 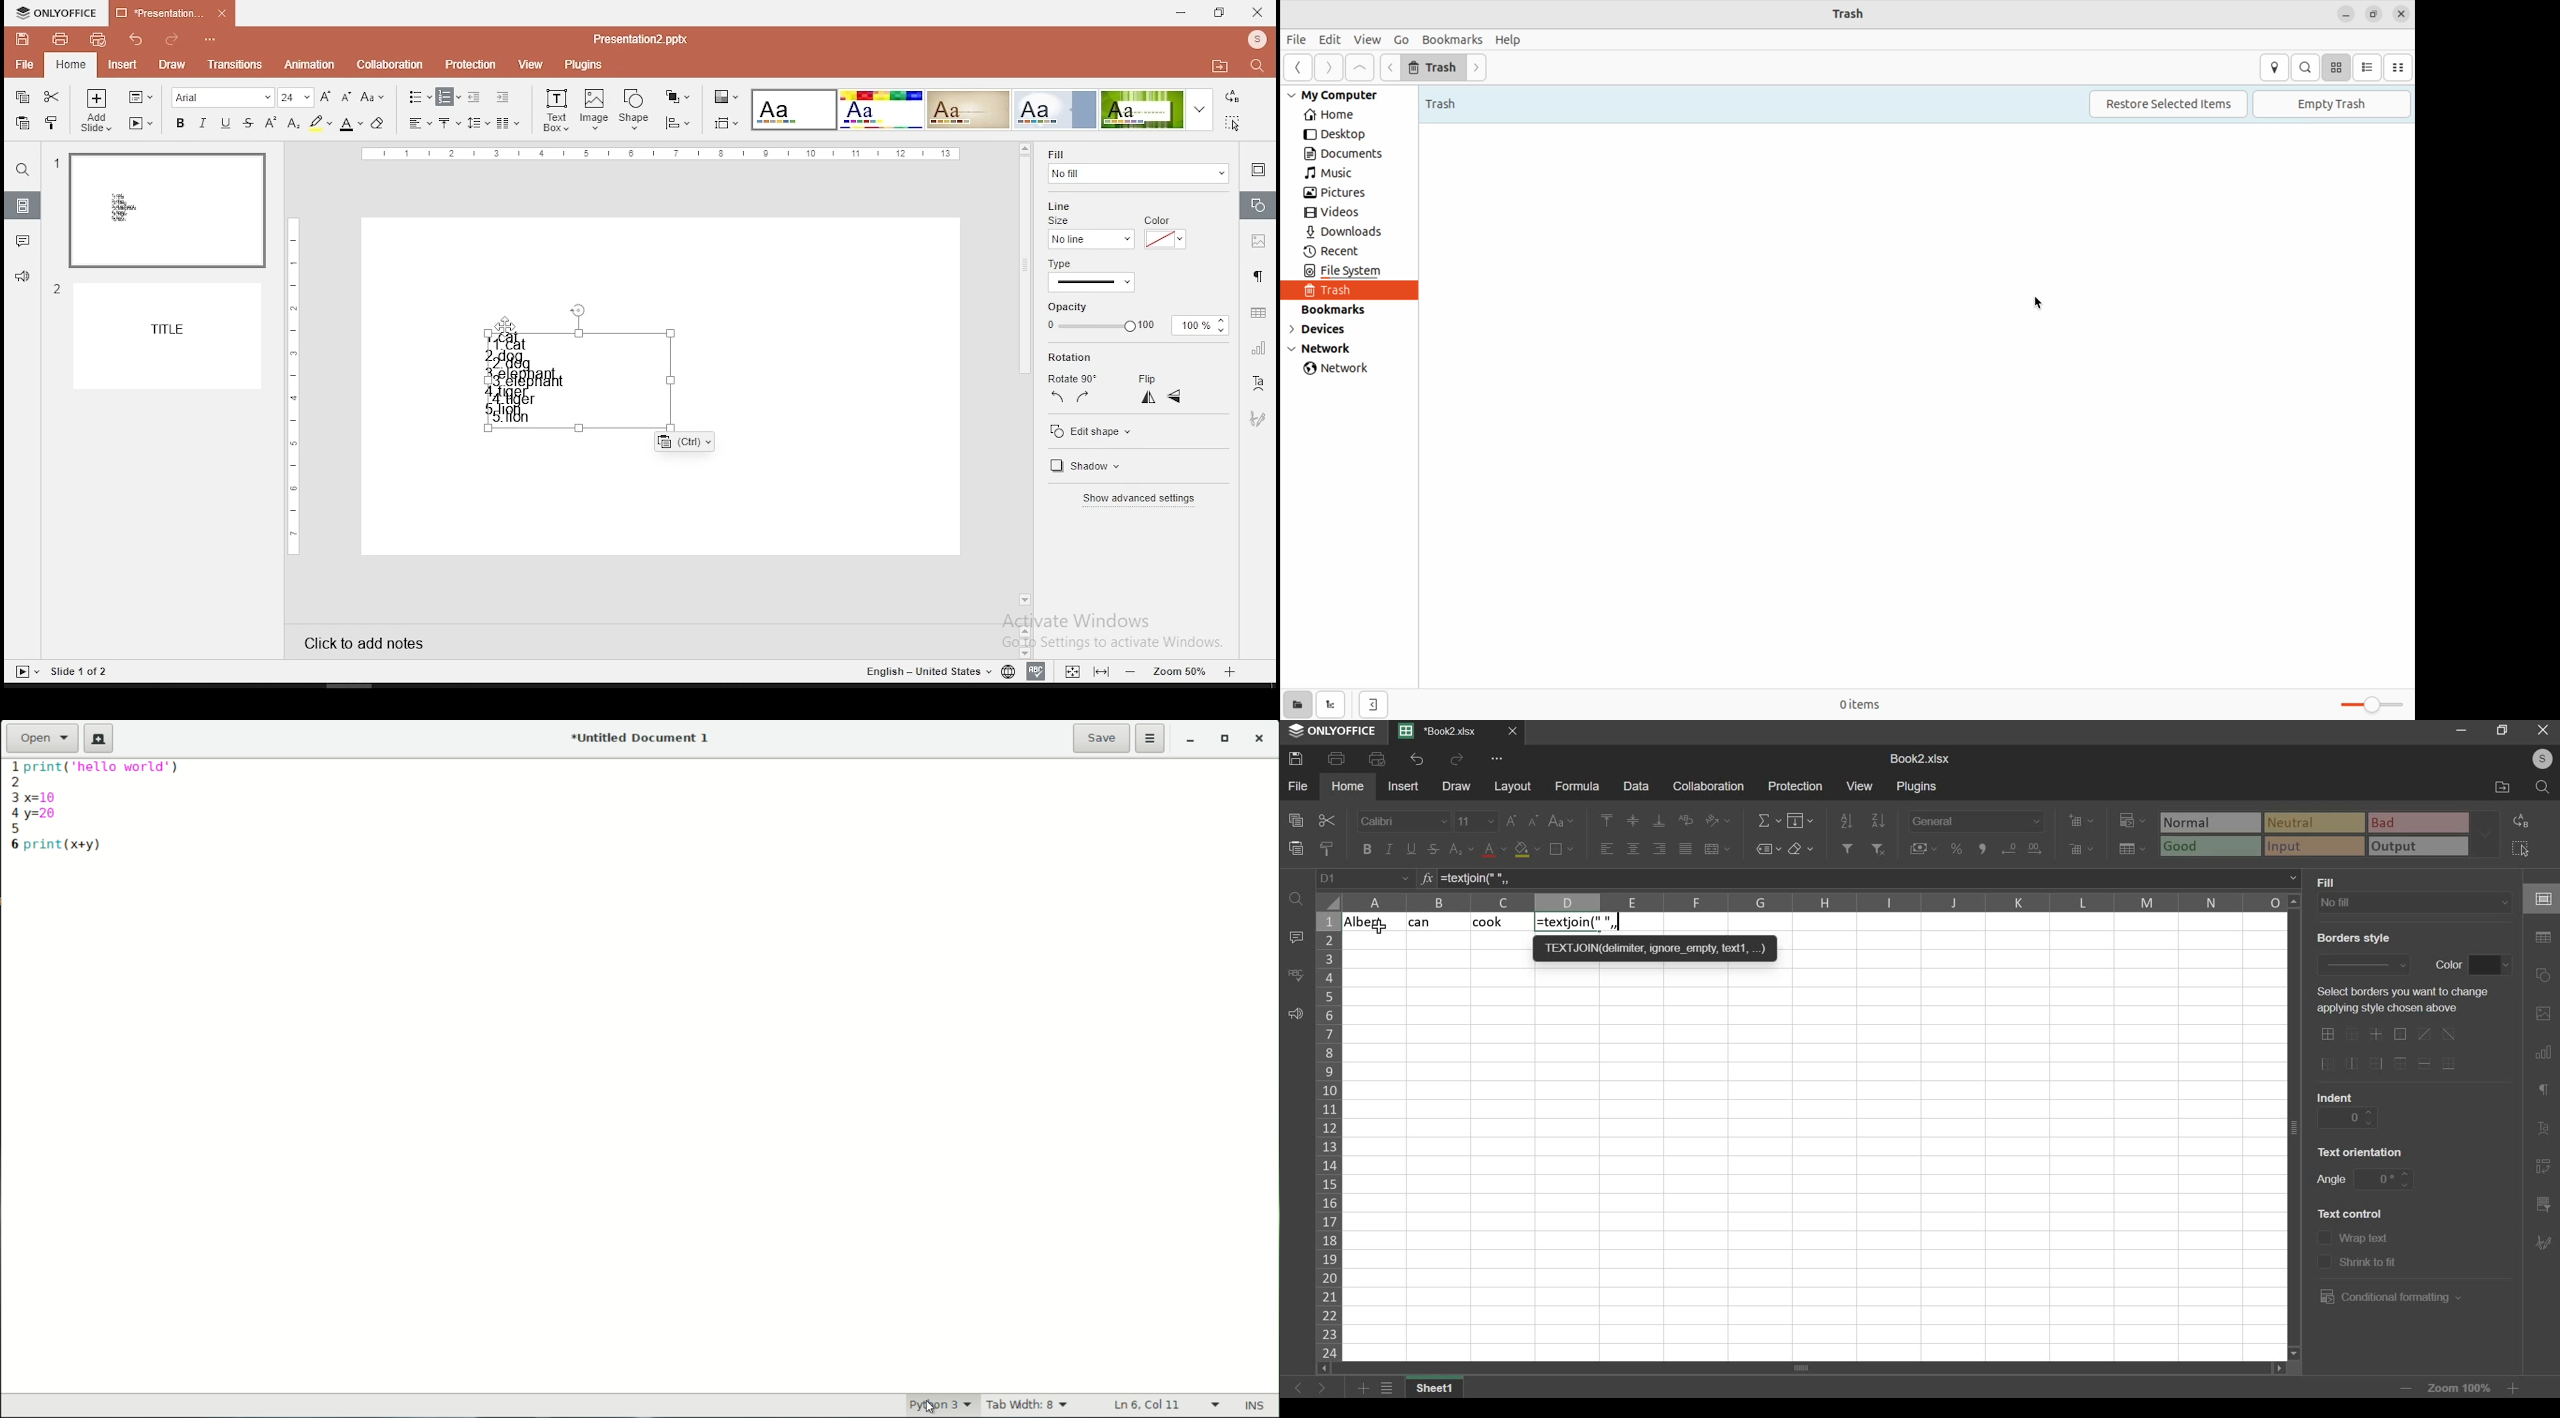 What do you see at coordinates (57, 14) in the screenshot?
I see `icon` at bounding box center [57, 14].